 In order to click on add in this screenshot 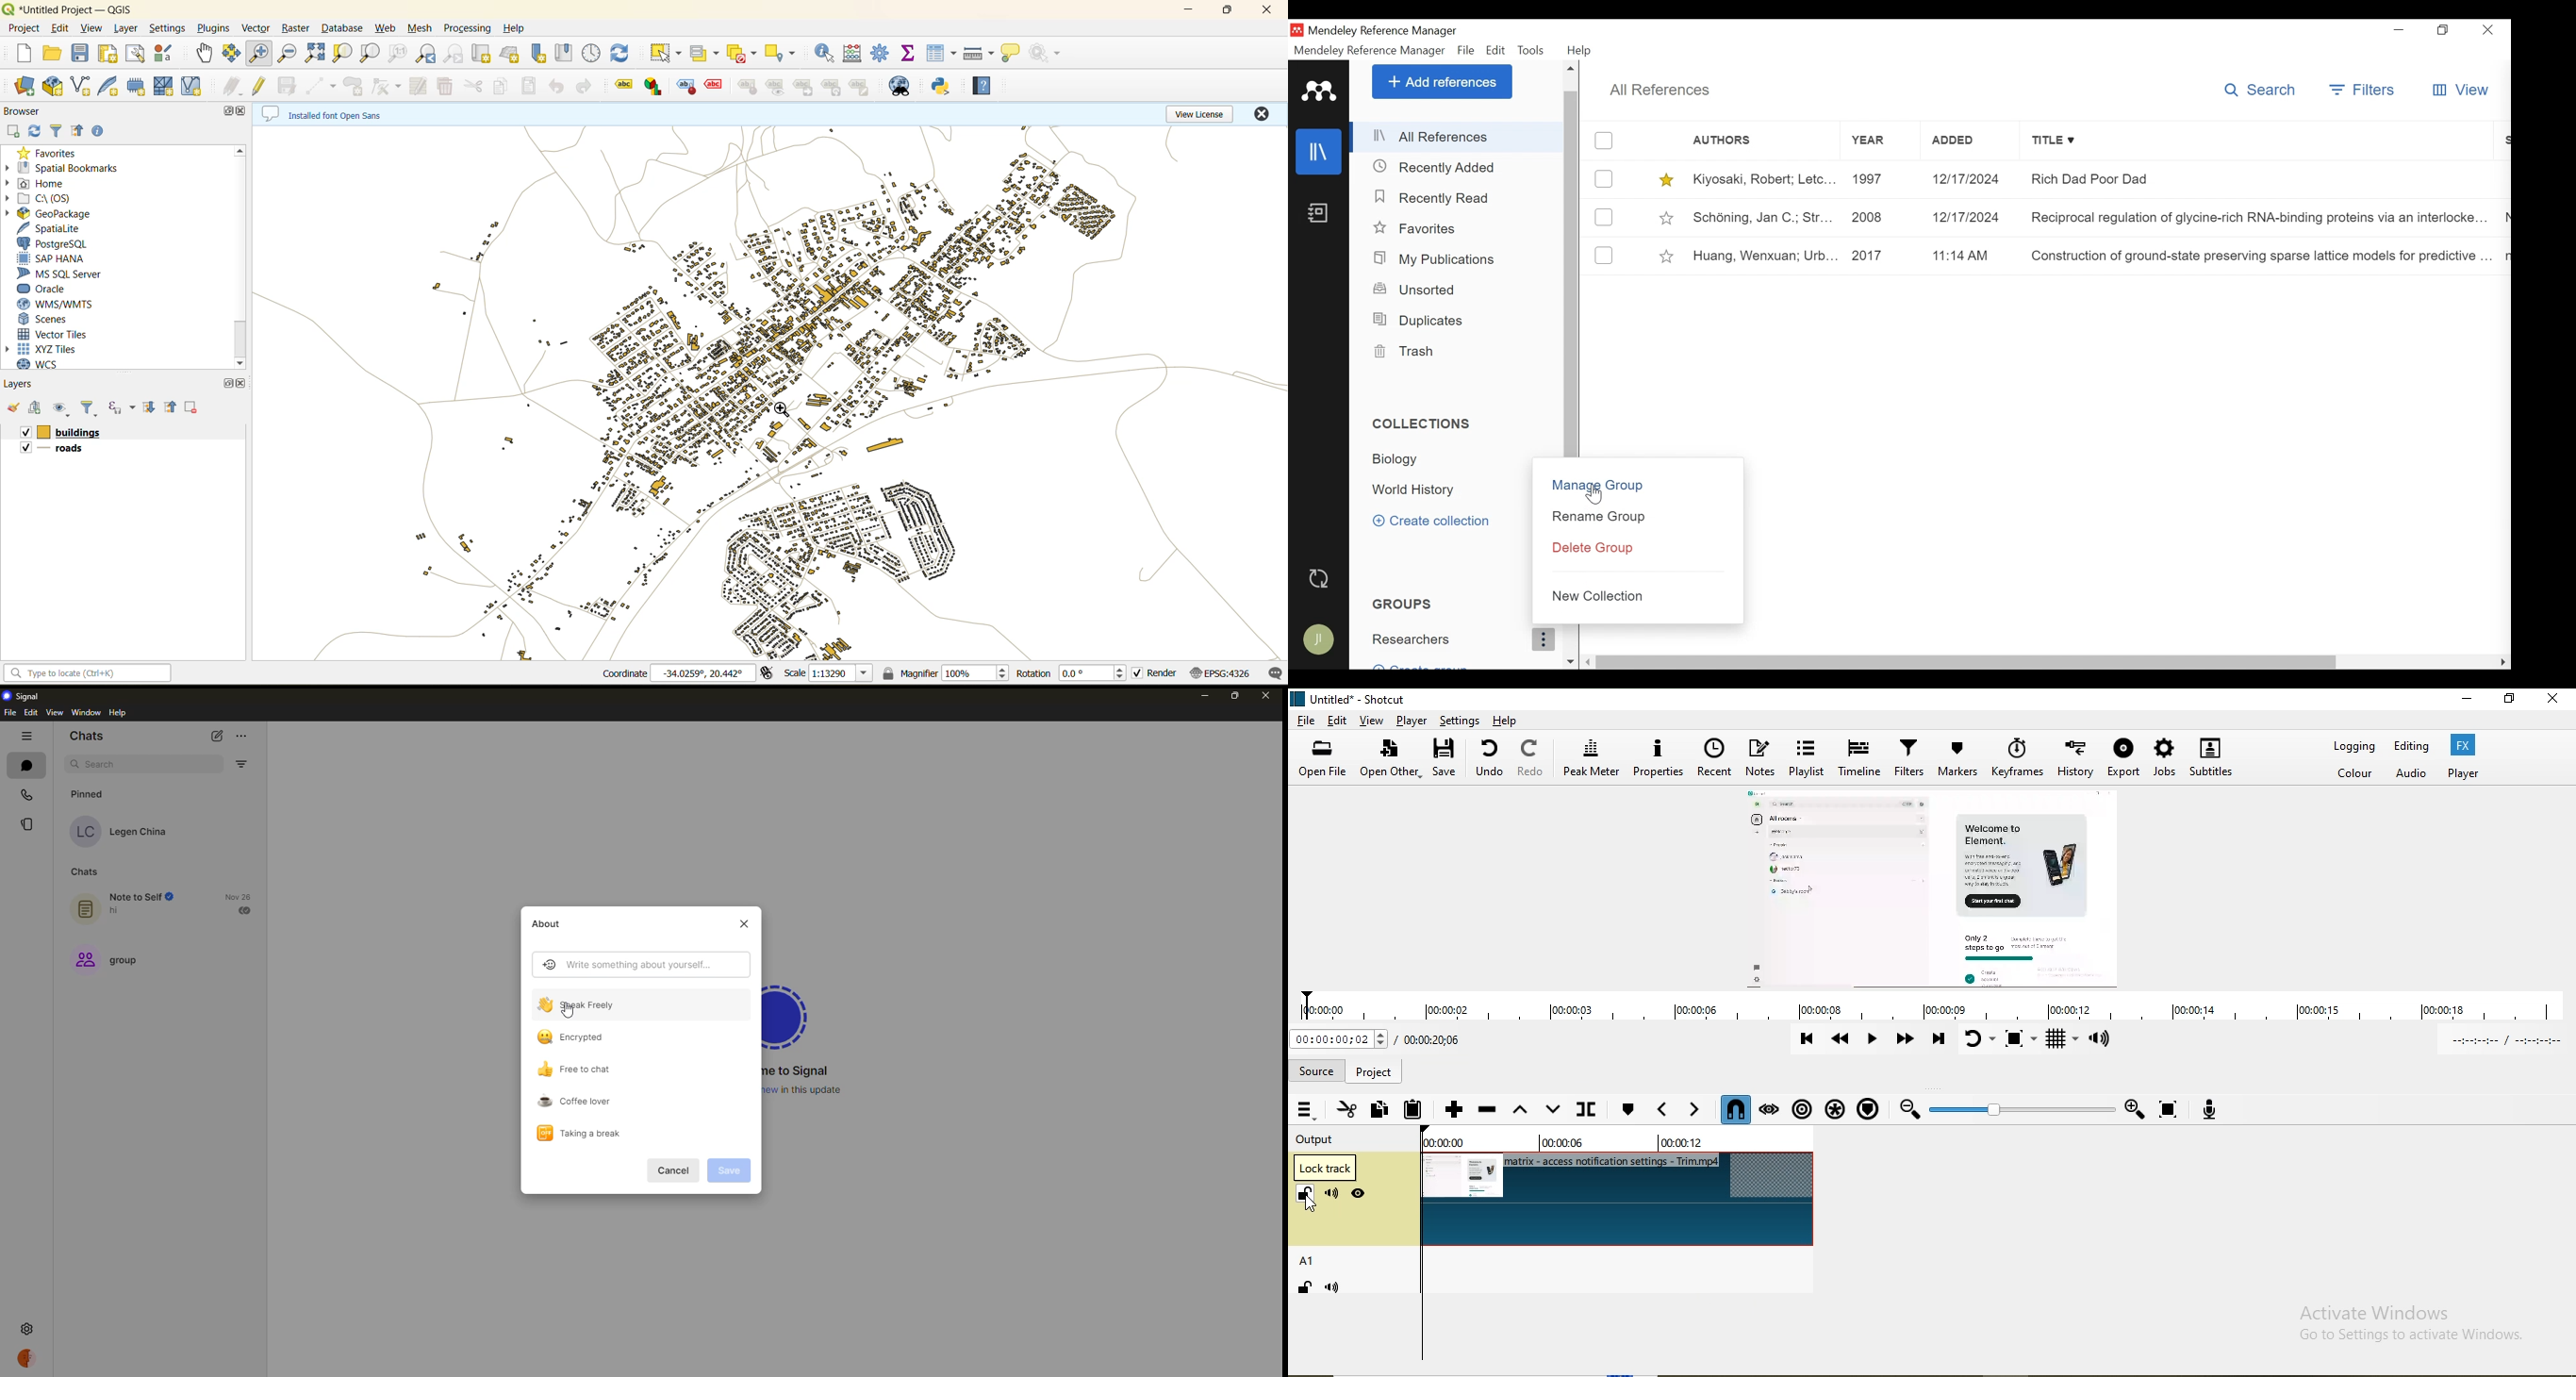, I will do `click(15, 132)`.